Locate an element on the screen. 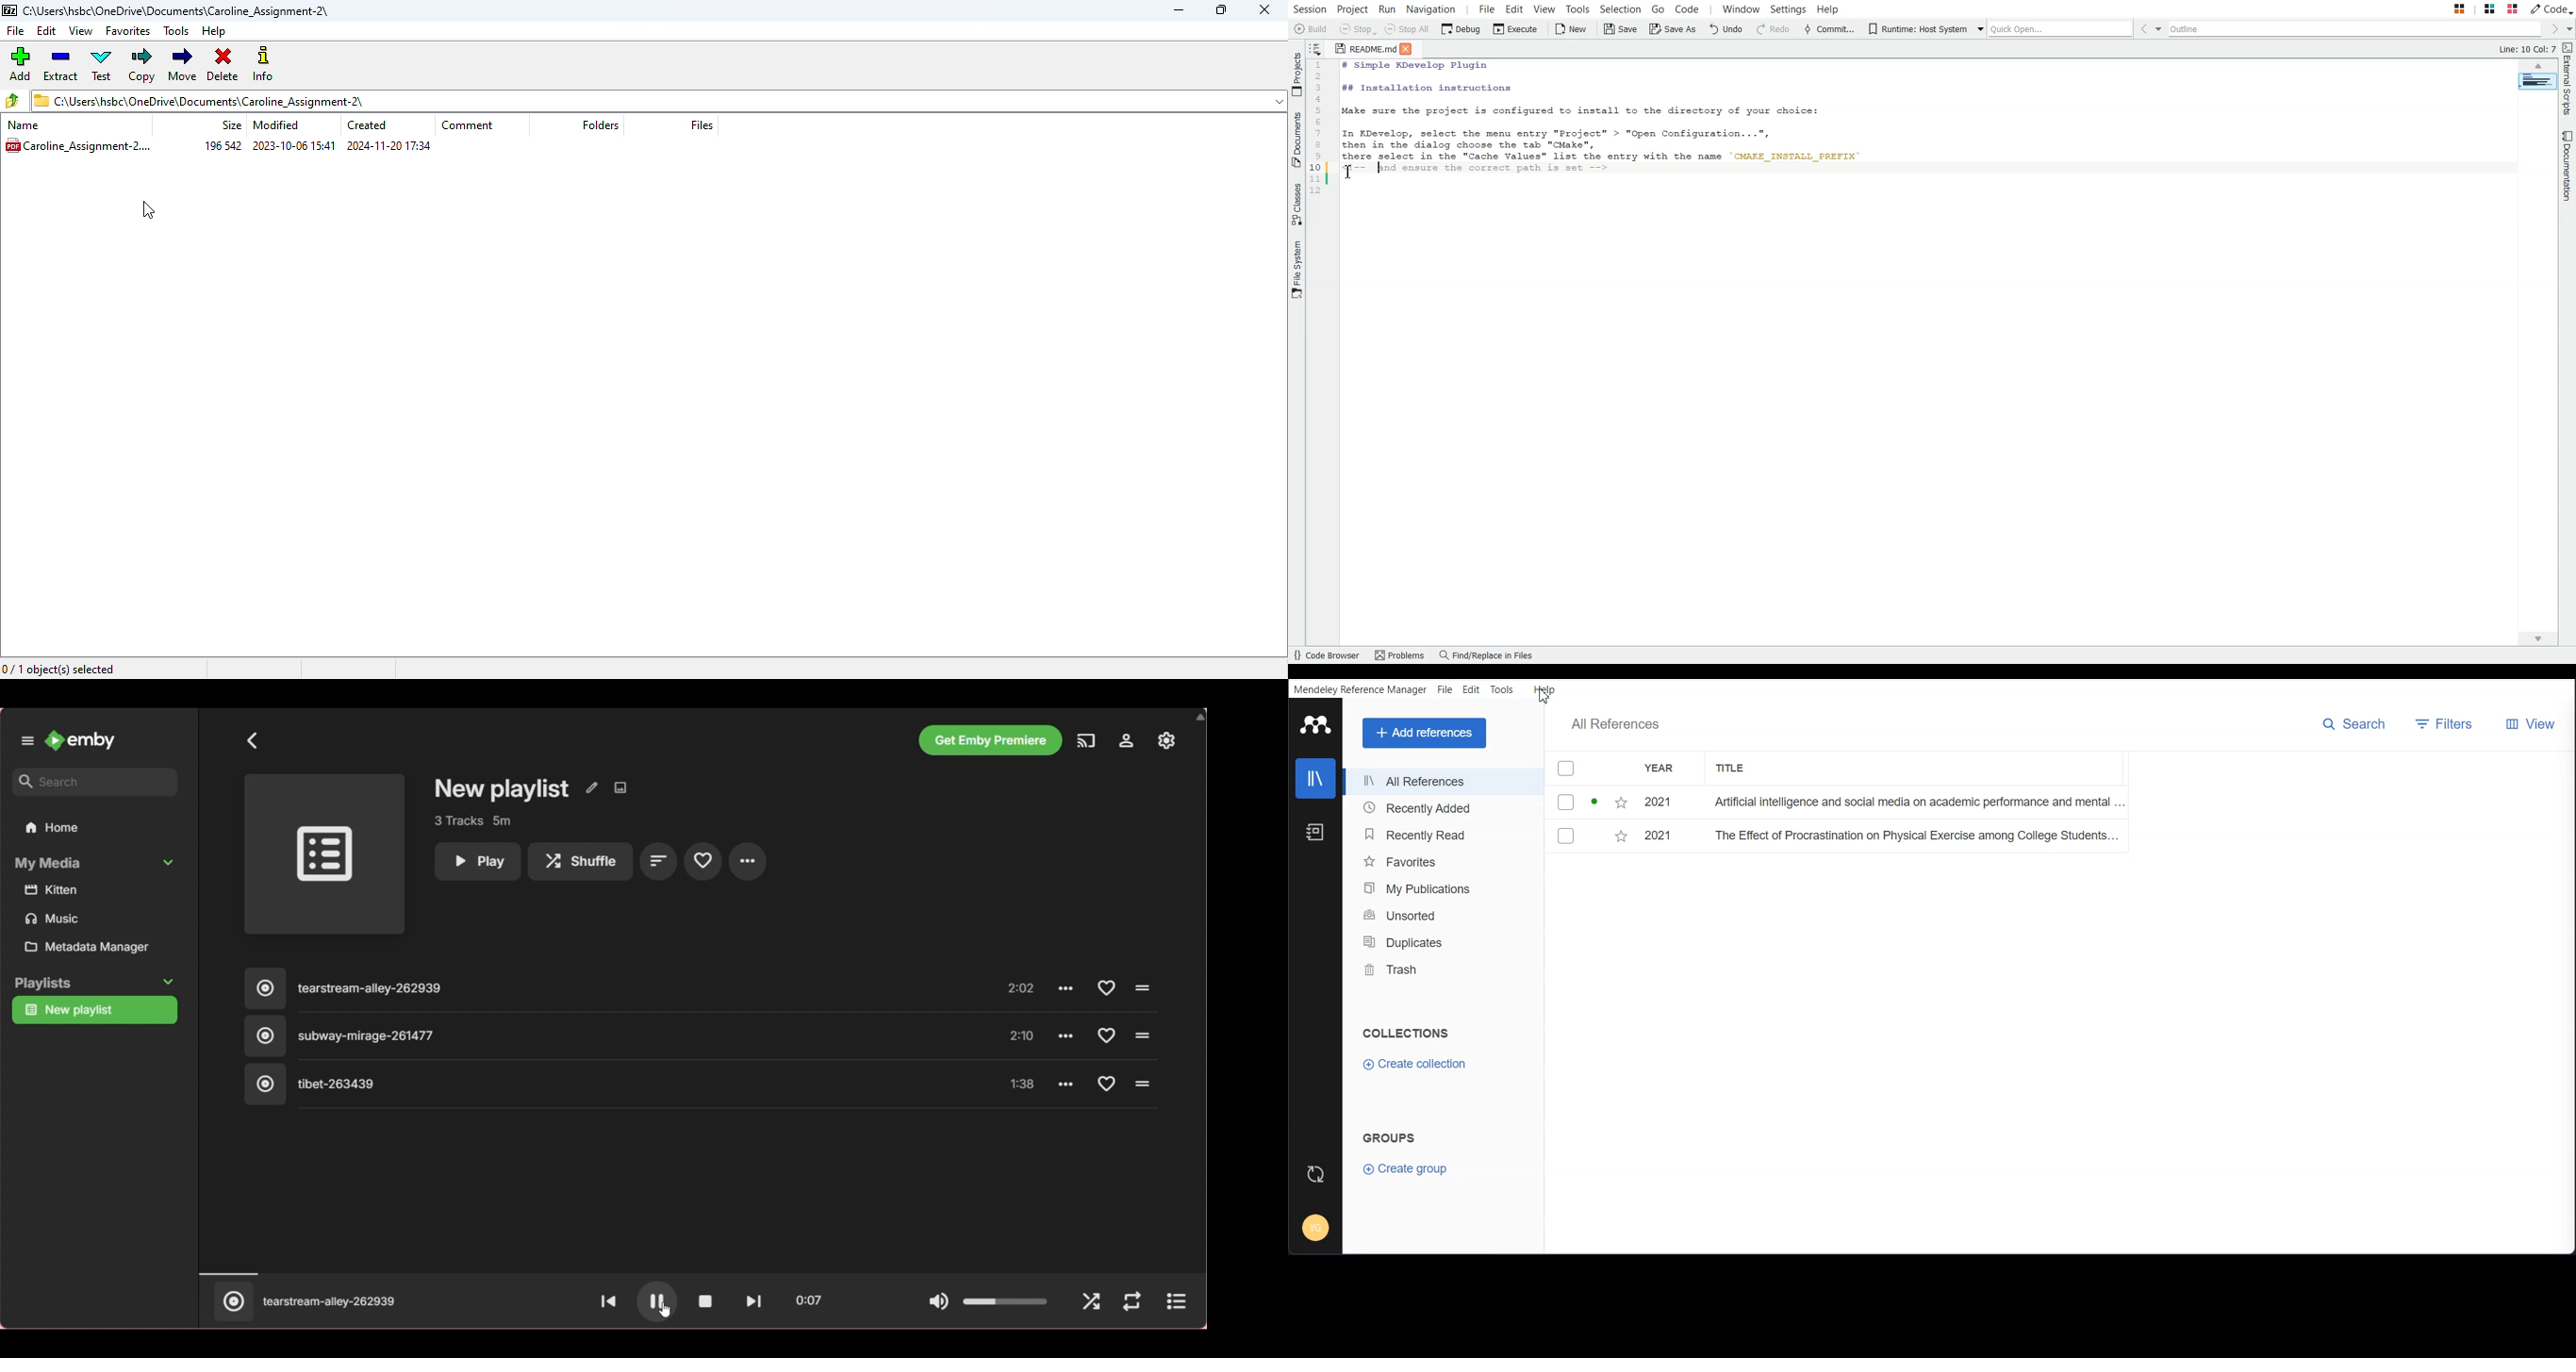 This screenshot has height=1372, width=2576. Recently Read is located at coordinates (1438, 834).